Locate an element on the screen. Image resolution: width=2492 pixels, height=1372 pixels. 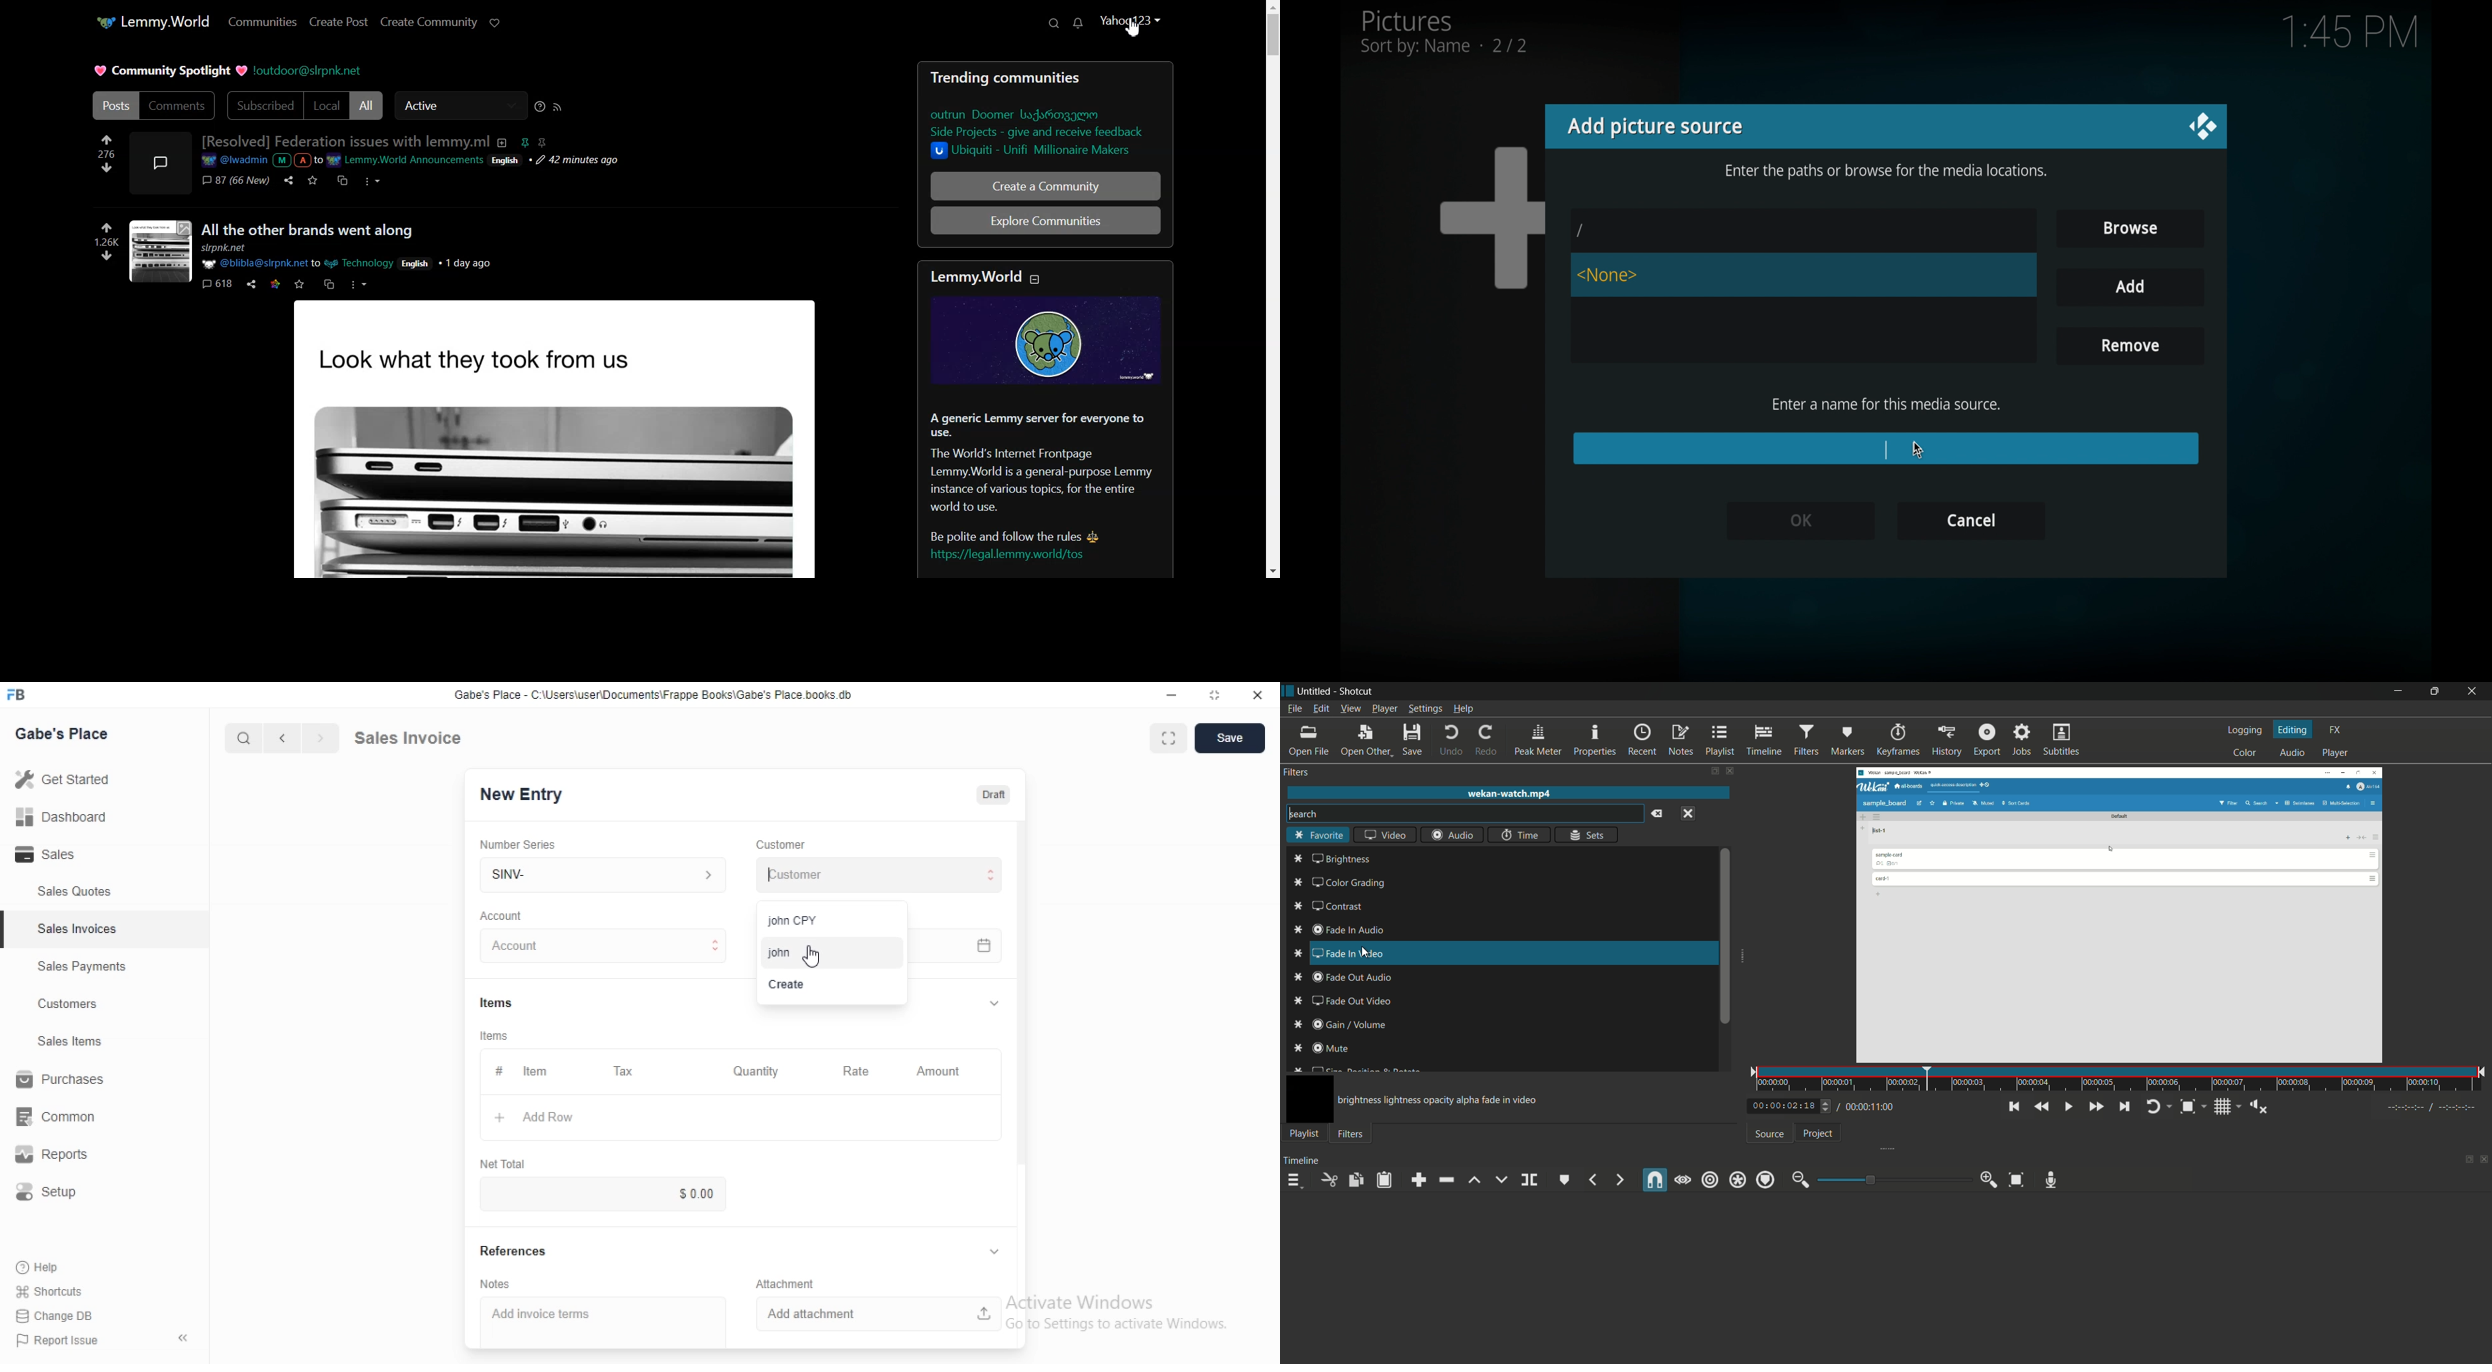
Gabe's Place is located at coordinates (66, 732).